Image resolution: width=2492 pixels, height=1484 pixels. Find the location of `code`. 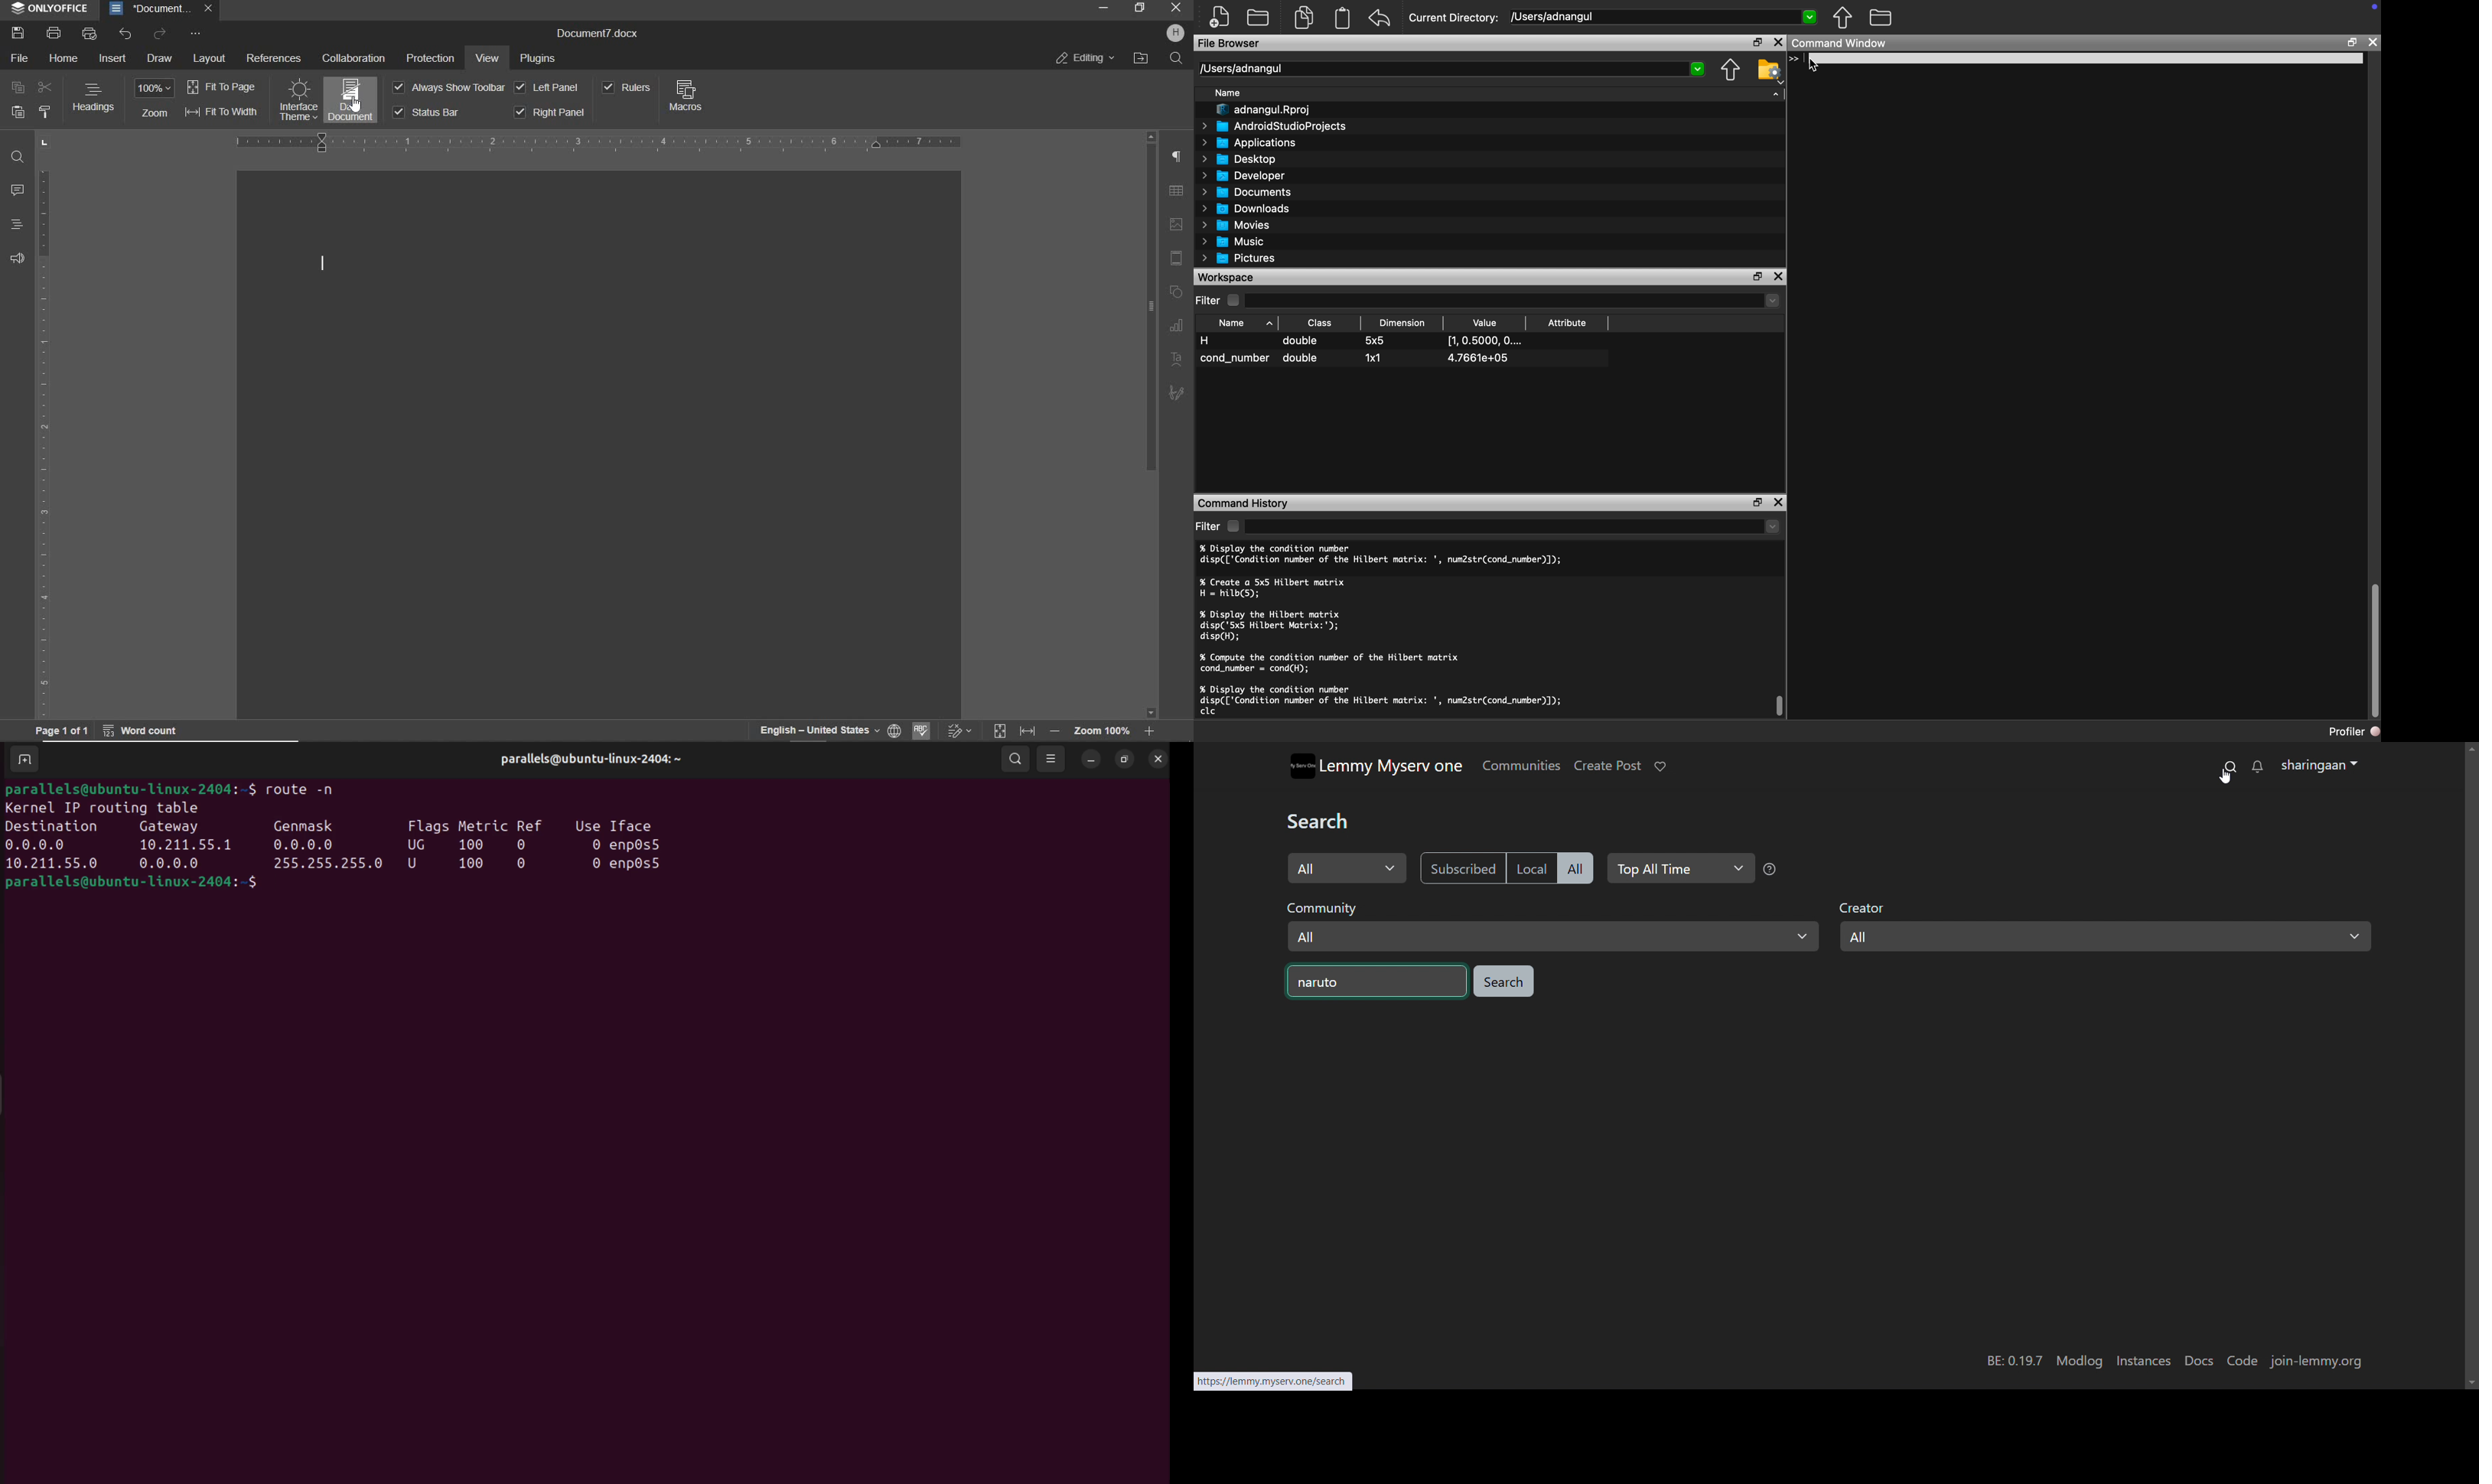

code is located at coordinates (2246, 1362).